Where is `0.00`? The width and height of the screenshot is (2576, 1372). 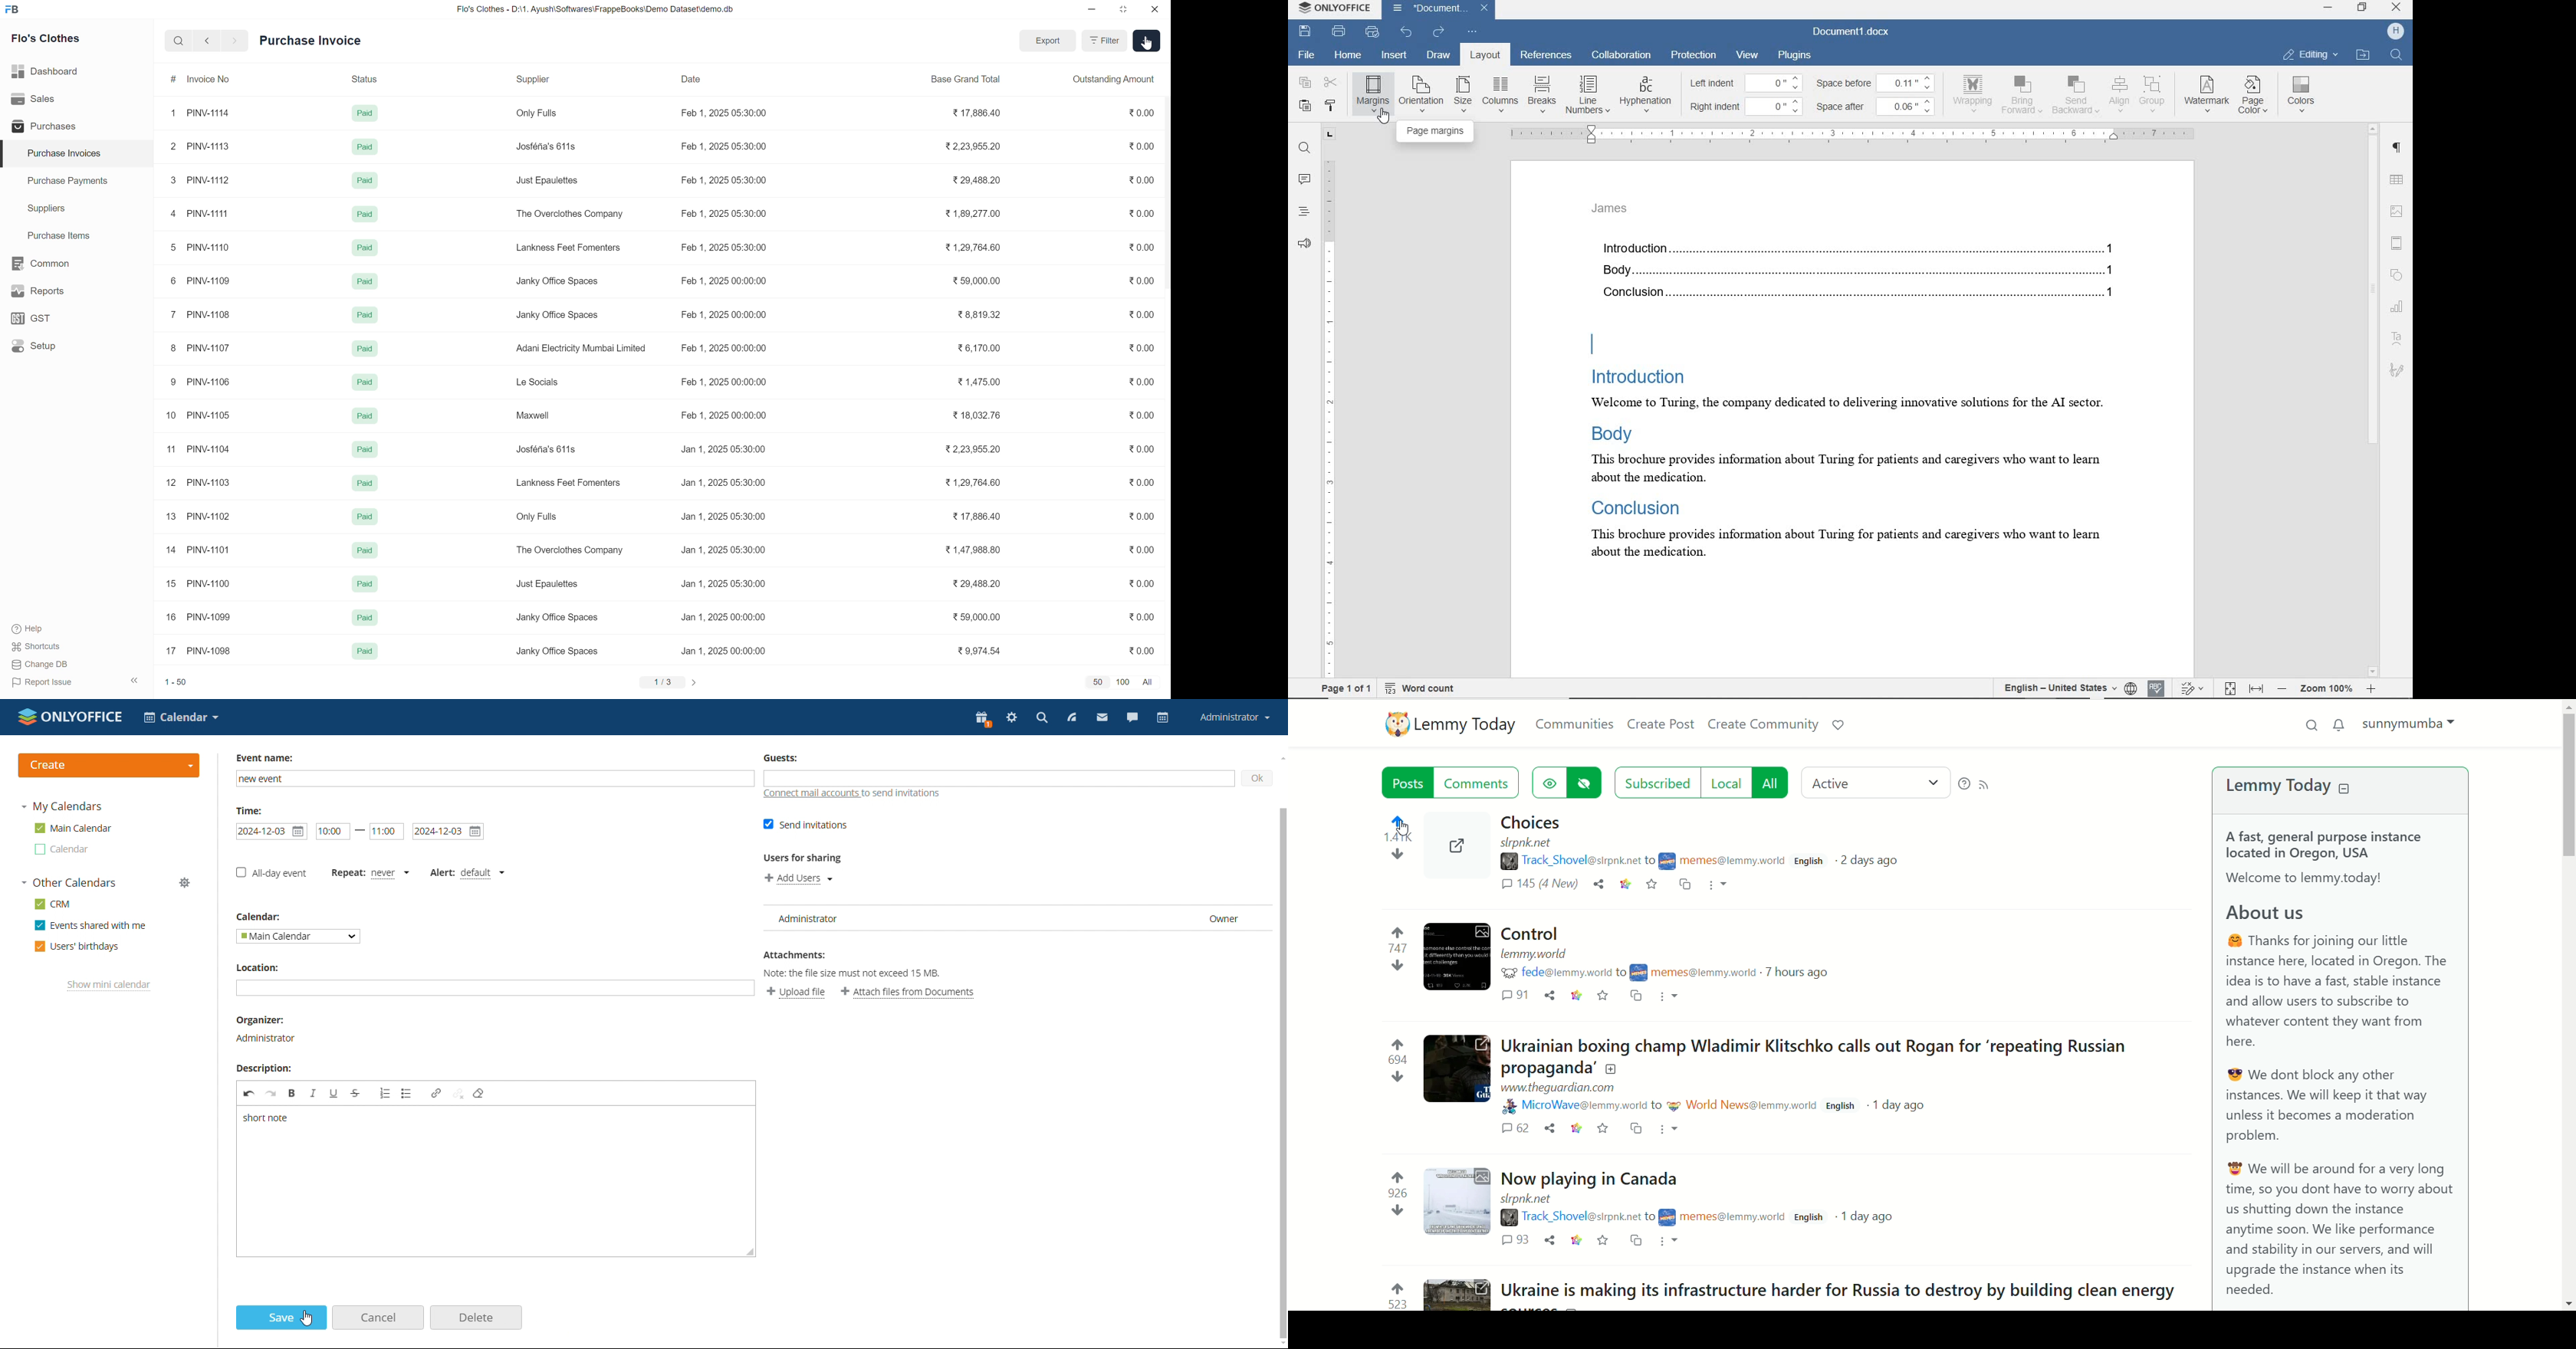
0.00 is located at coordinates (1141, 314).